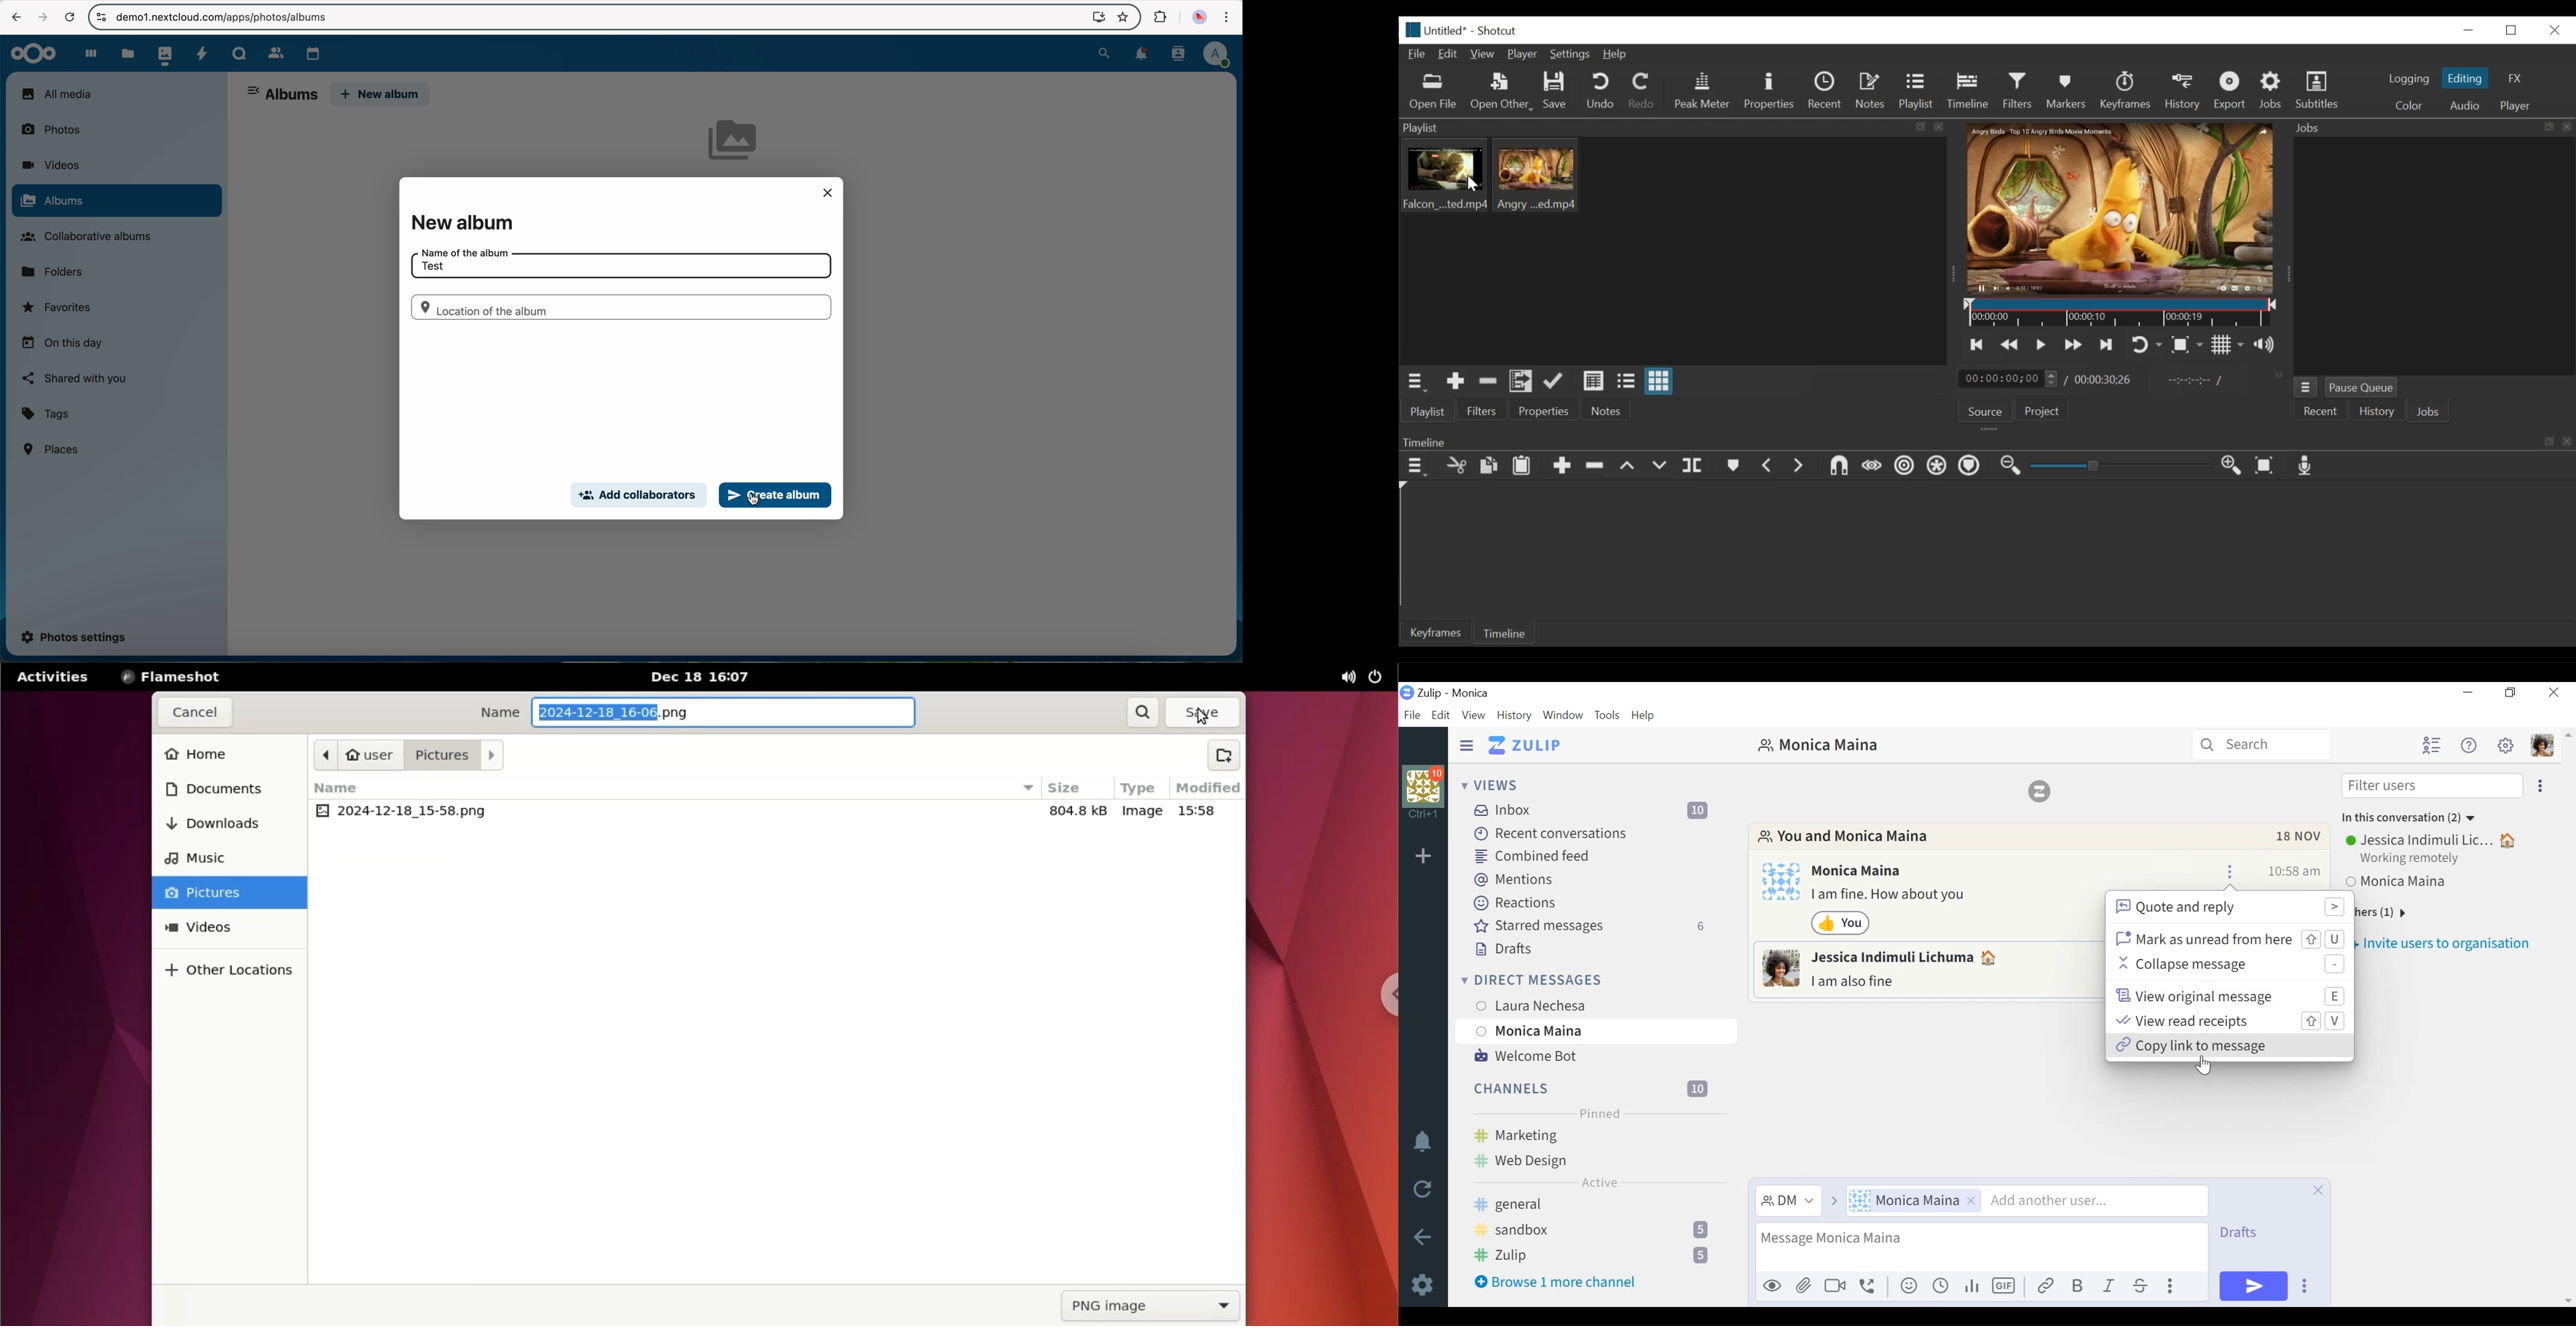  Describe the element at coordinates (163, 53) in the screenshot. I see `photos` at that location.